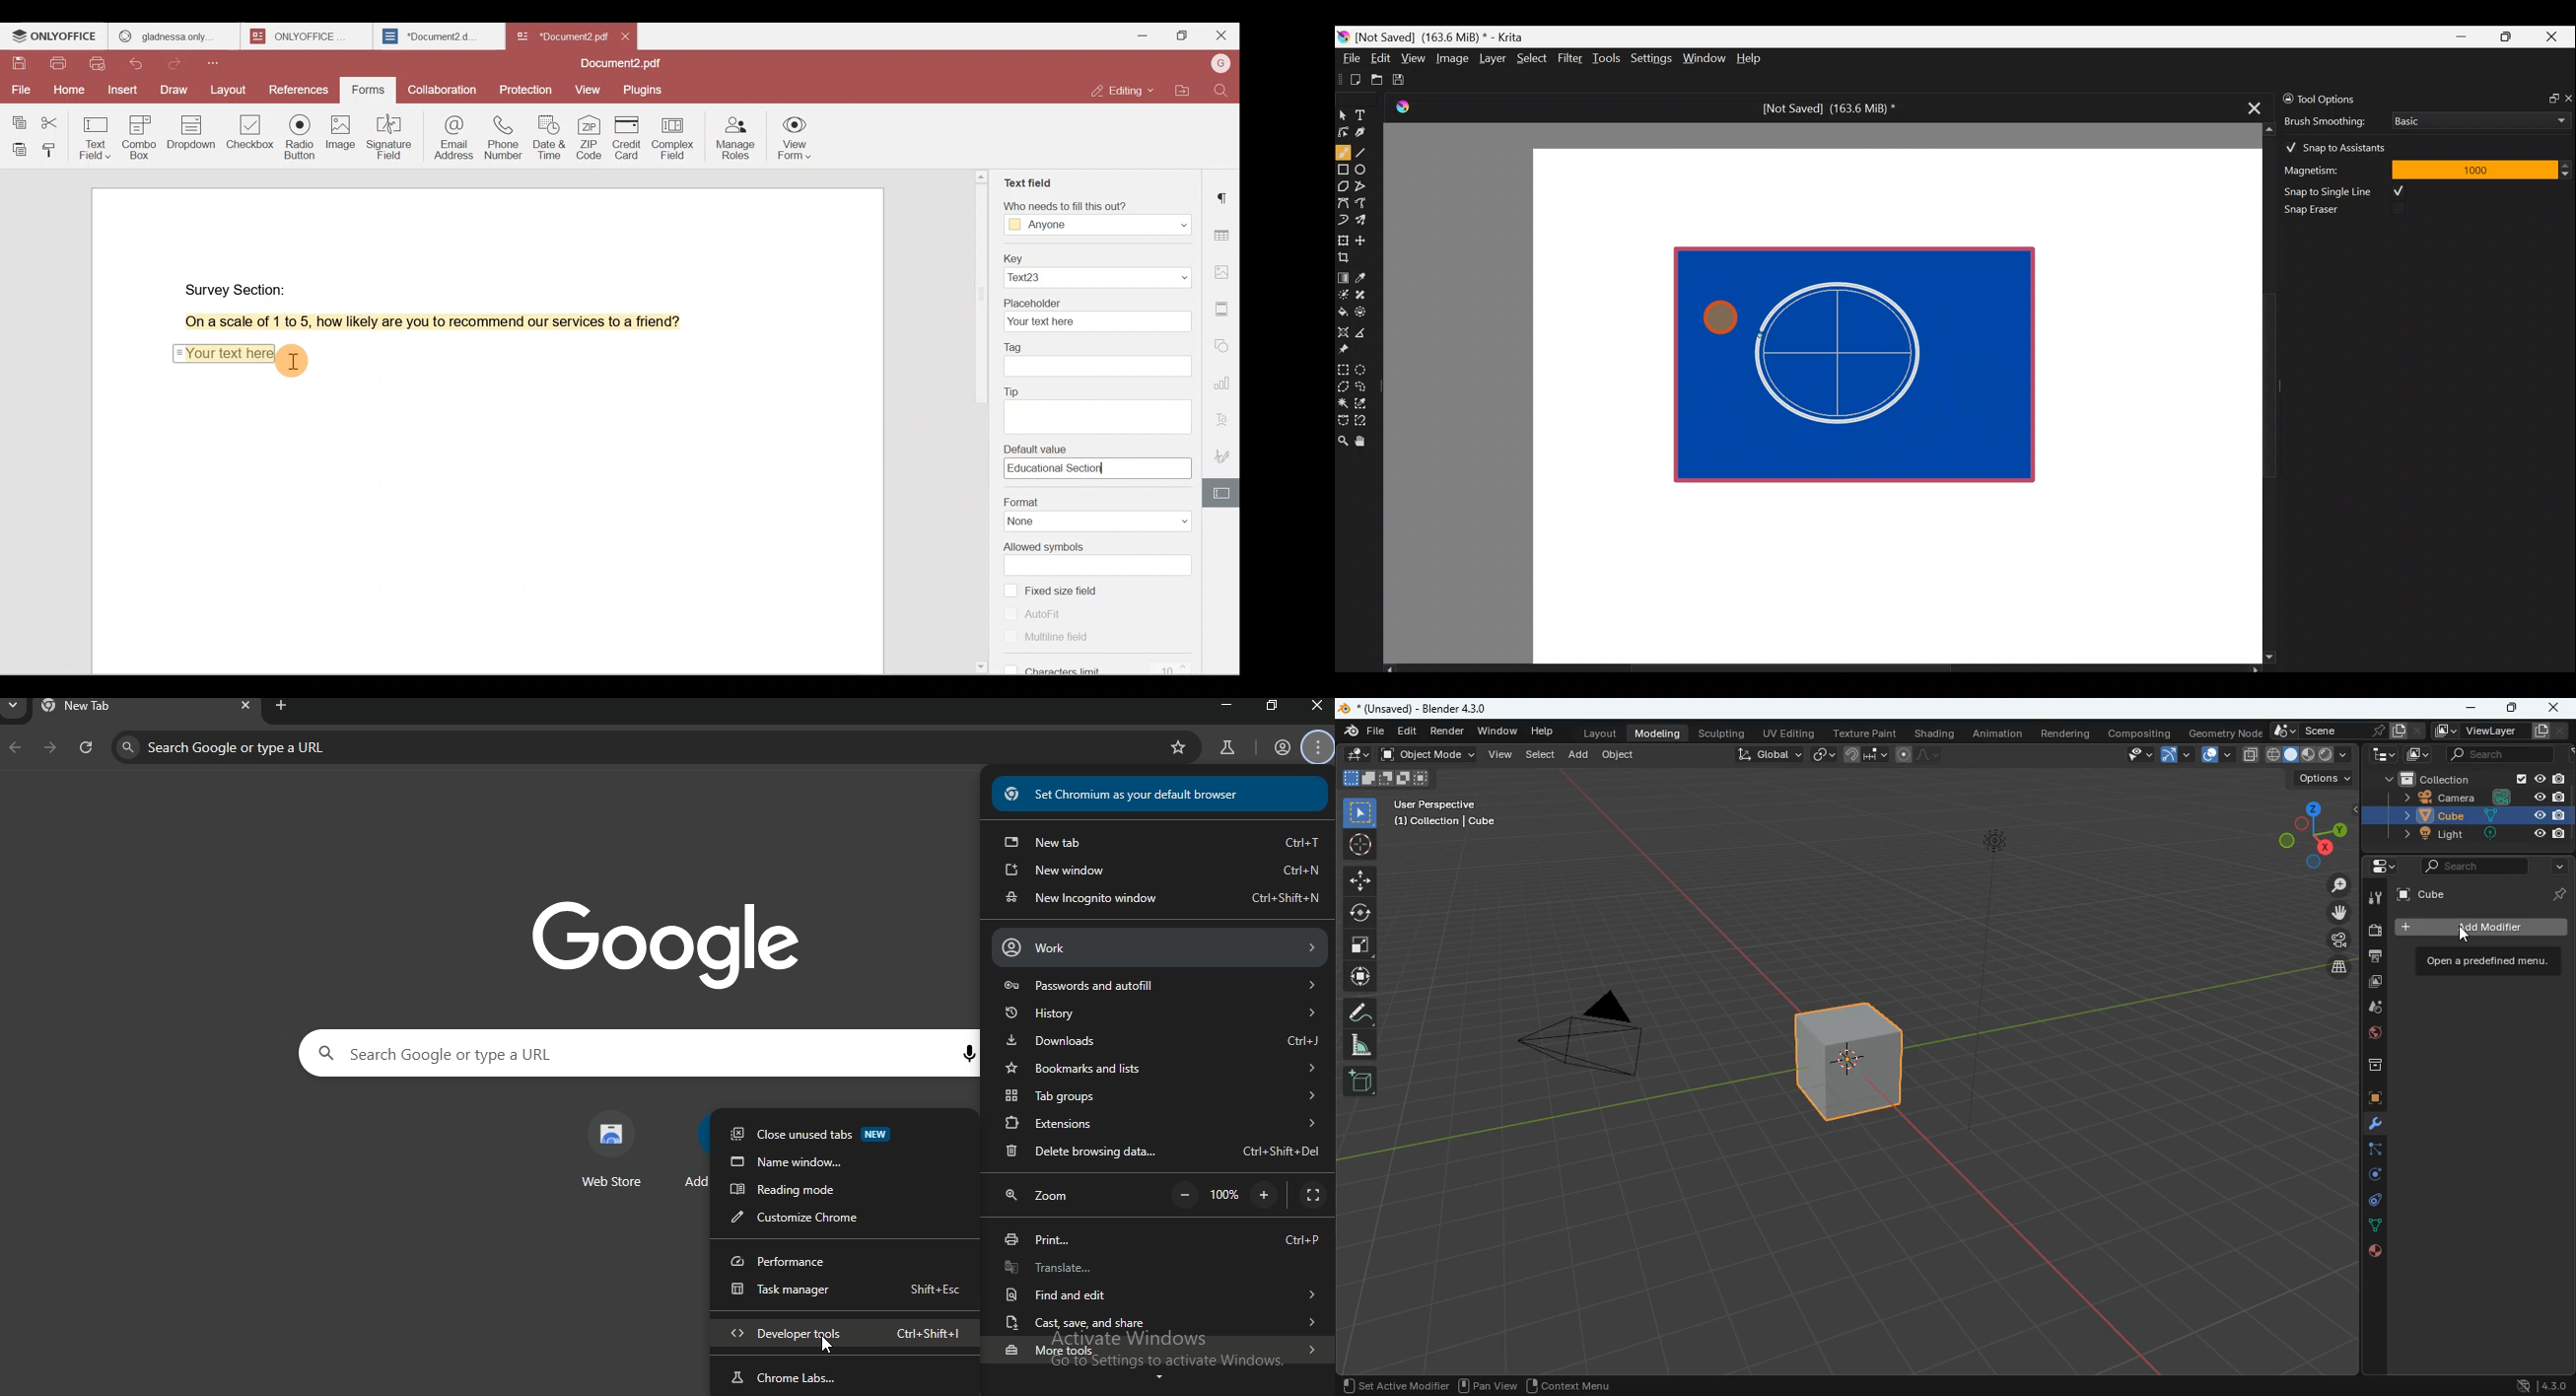 The height and width of the screenshot is (1400, 2576). I want to click on cast save and share, so click(1157, 1324).